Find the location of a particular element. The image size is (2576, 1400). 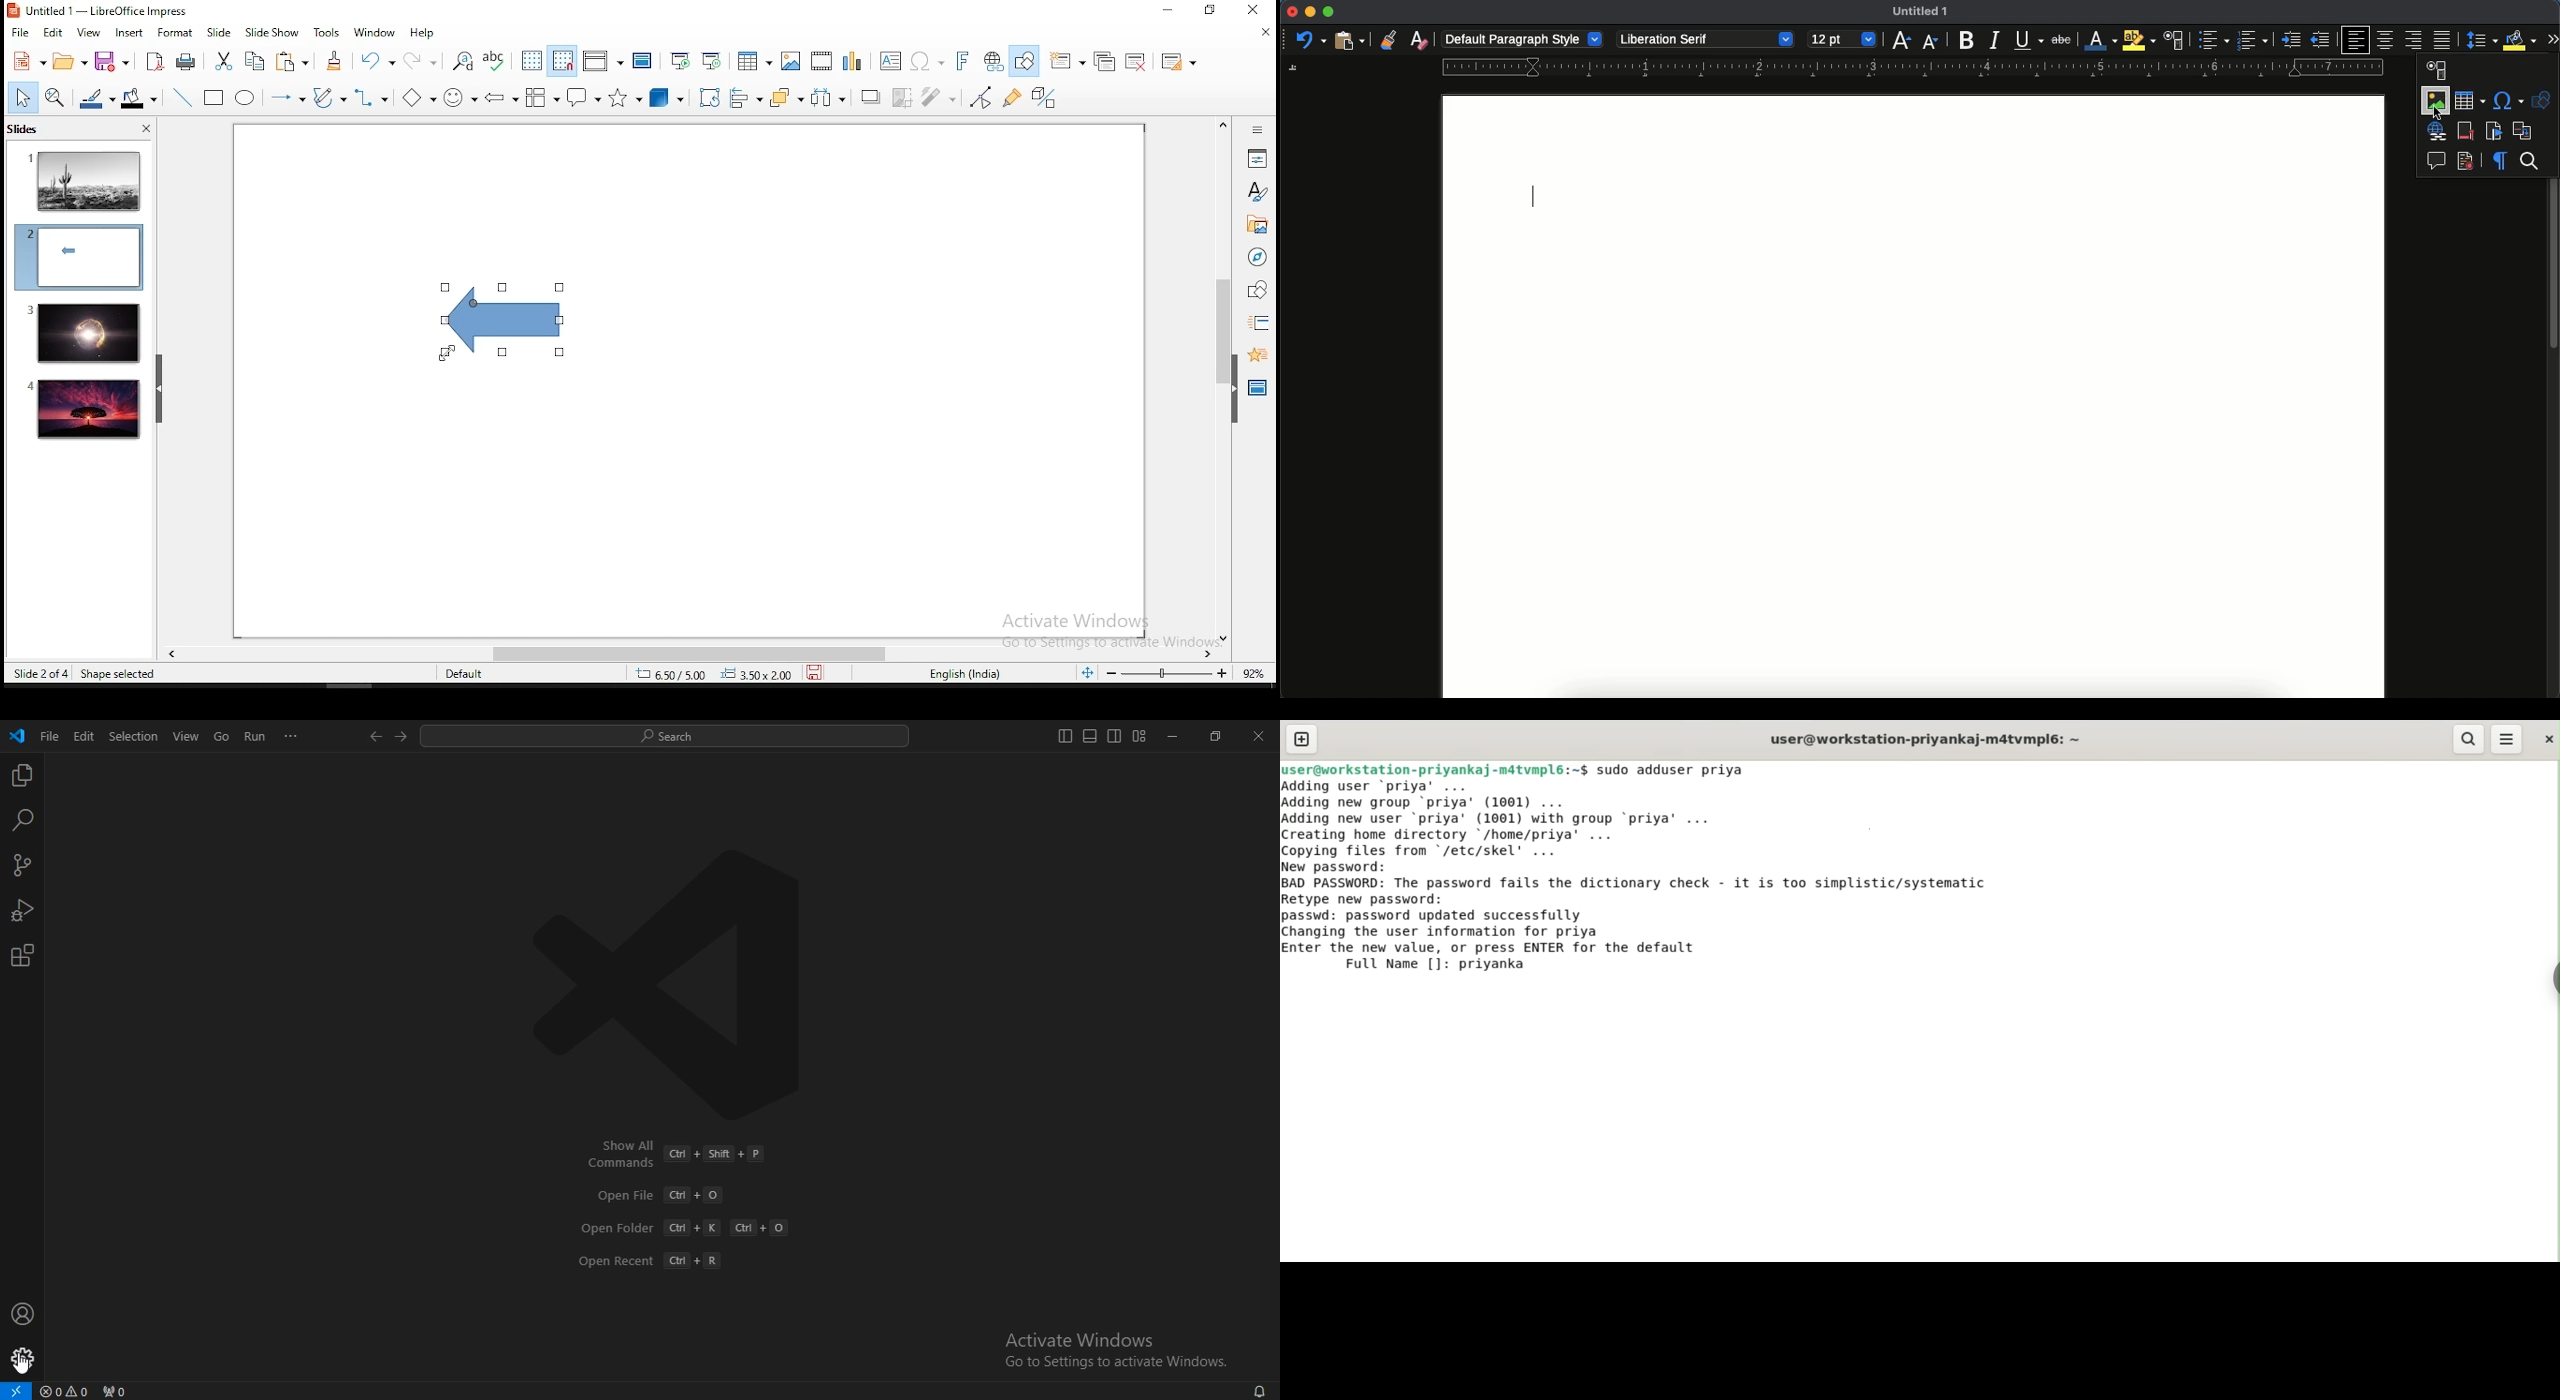

snap to grid is located at coordinates (563, 60).